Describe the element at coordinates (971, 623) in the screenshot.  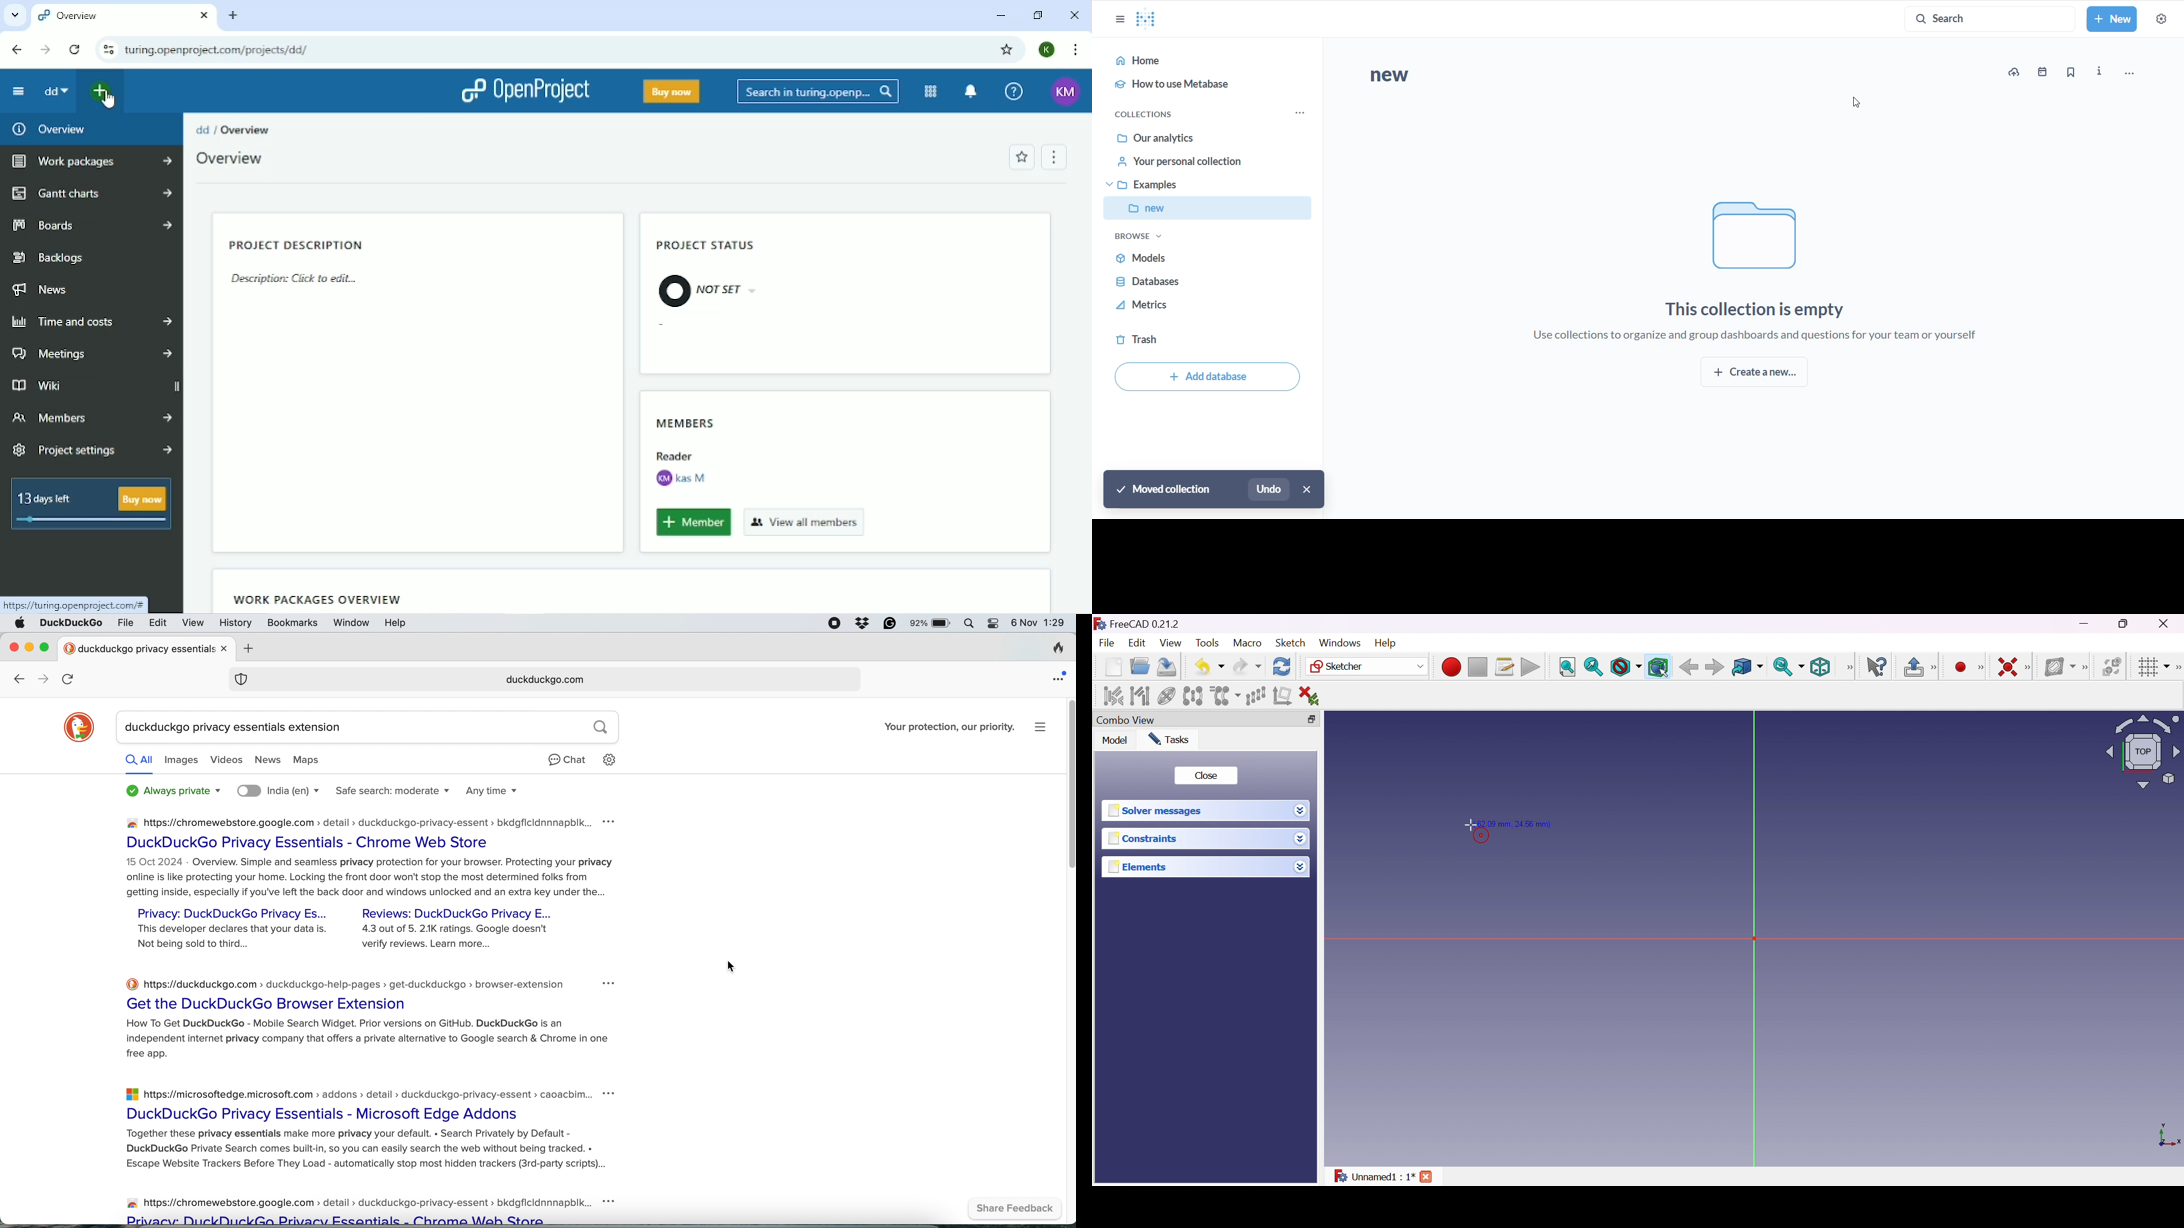
I see `spotlight search` at that location.